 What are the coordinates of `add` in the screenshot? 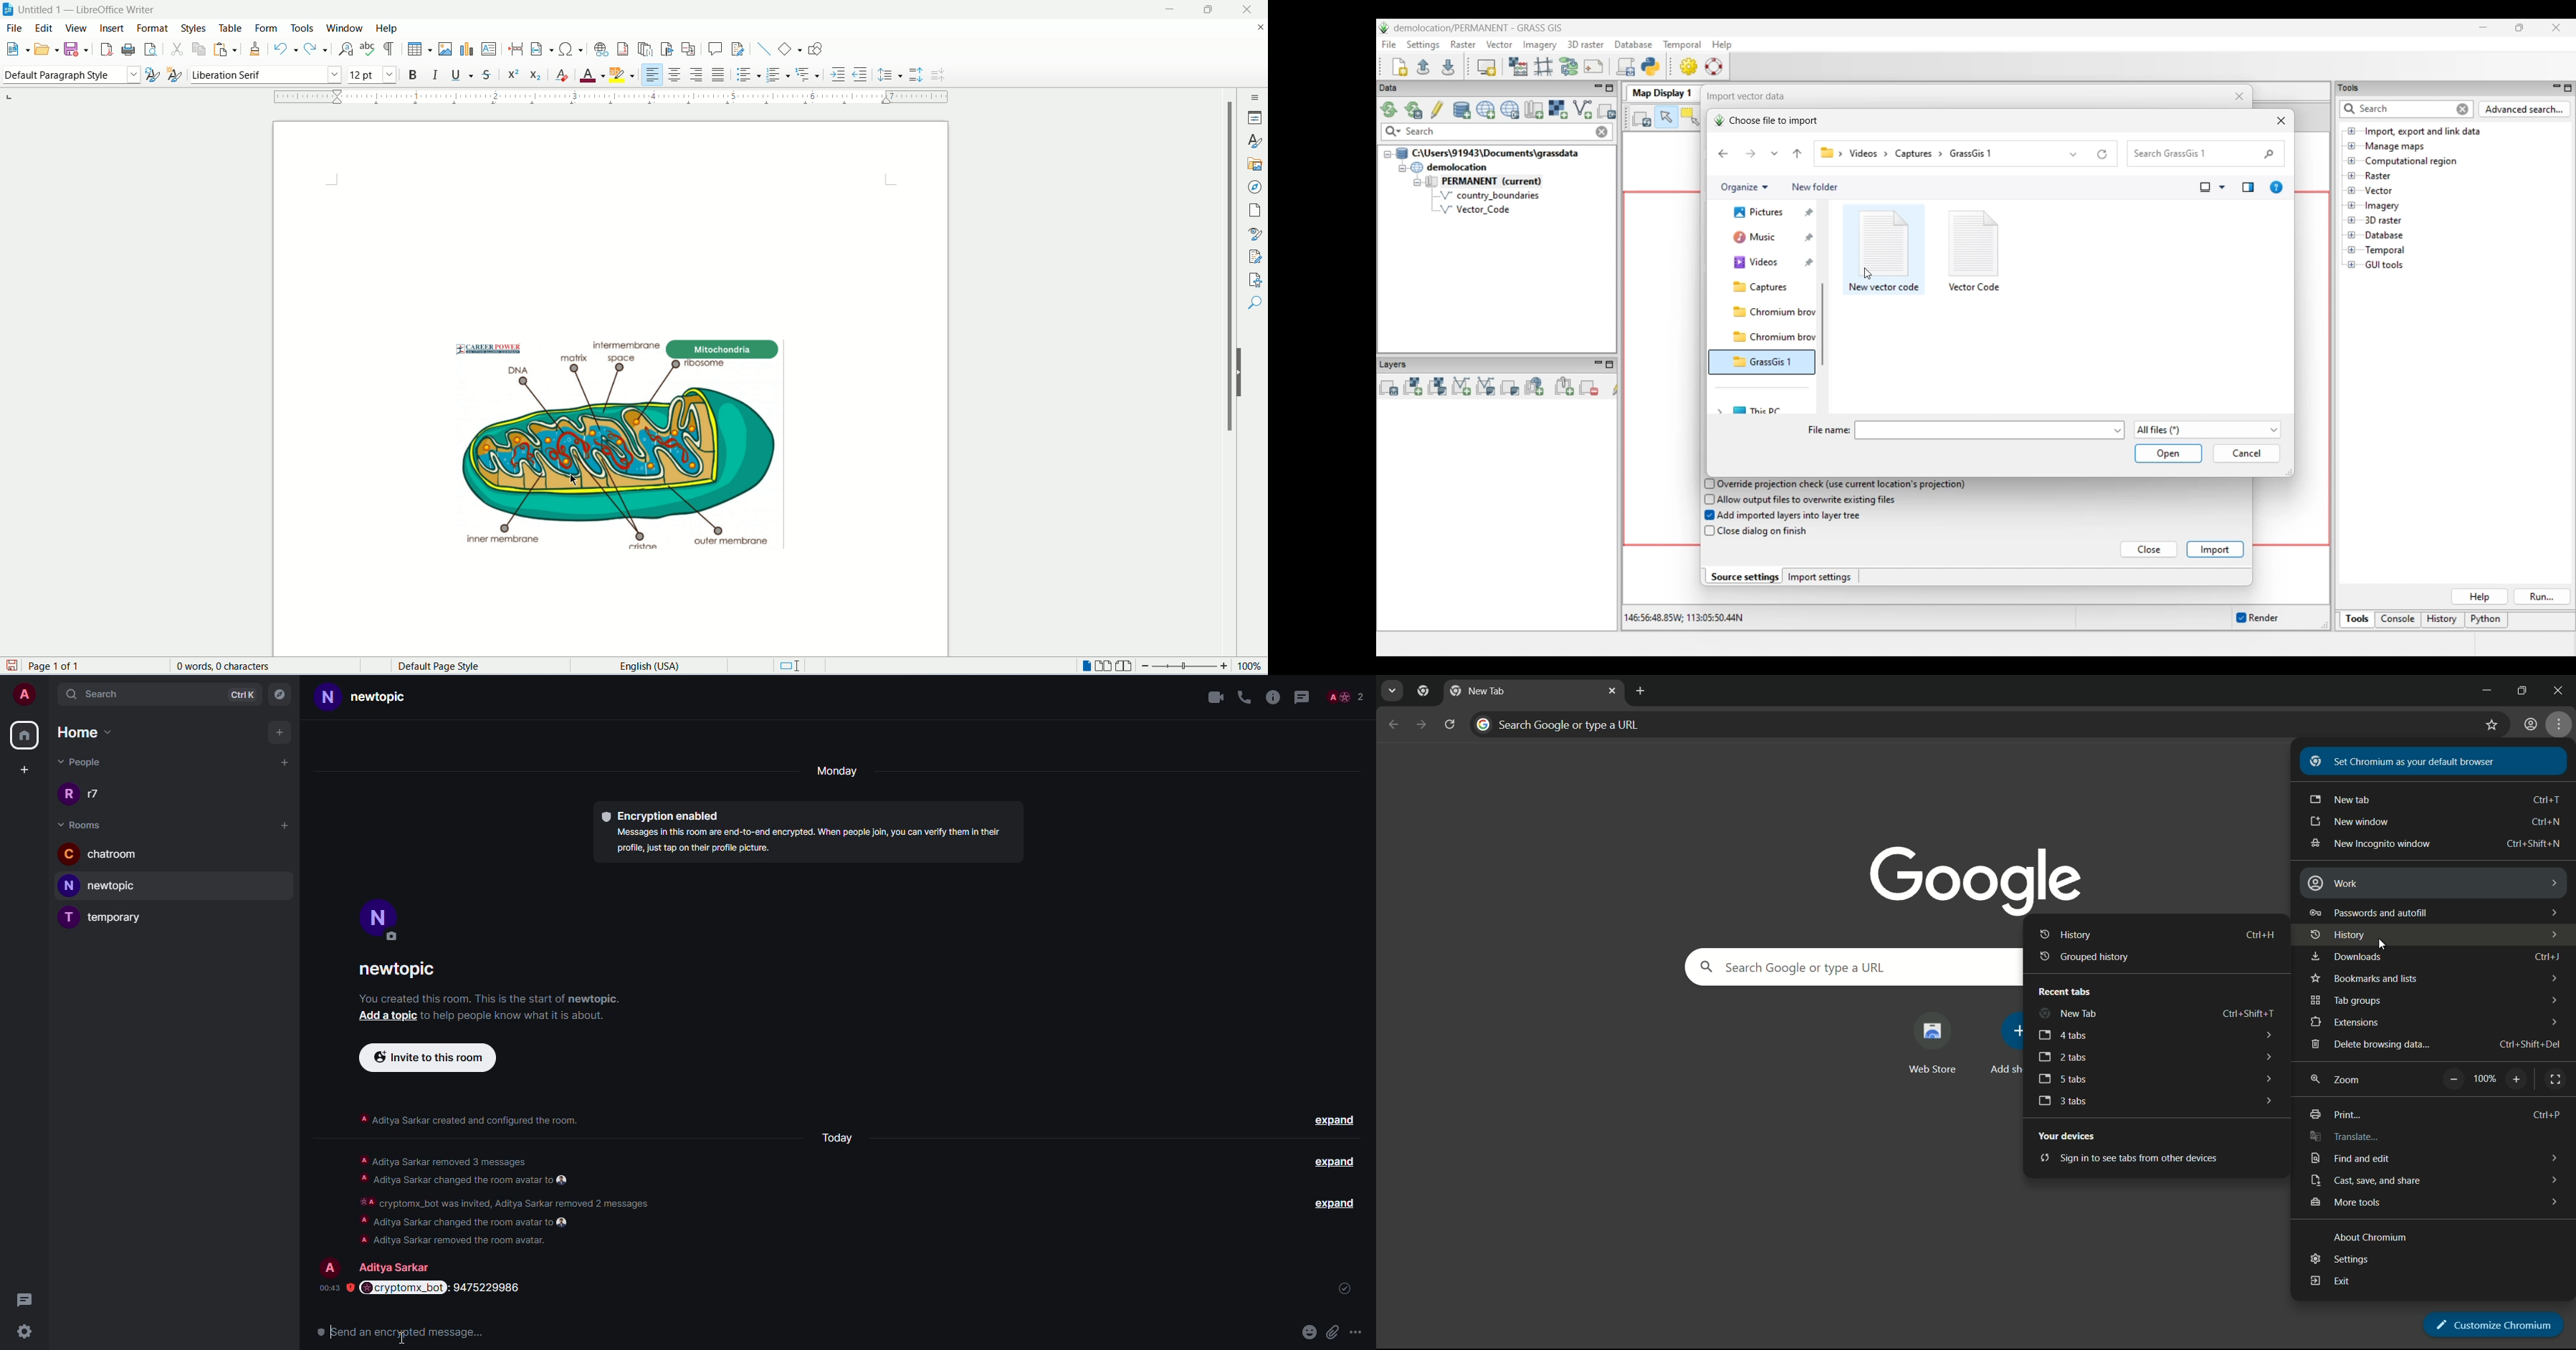 It's located at (281, 732).